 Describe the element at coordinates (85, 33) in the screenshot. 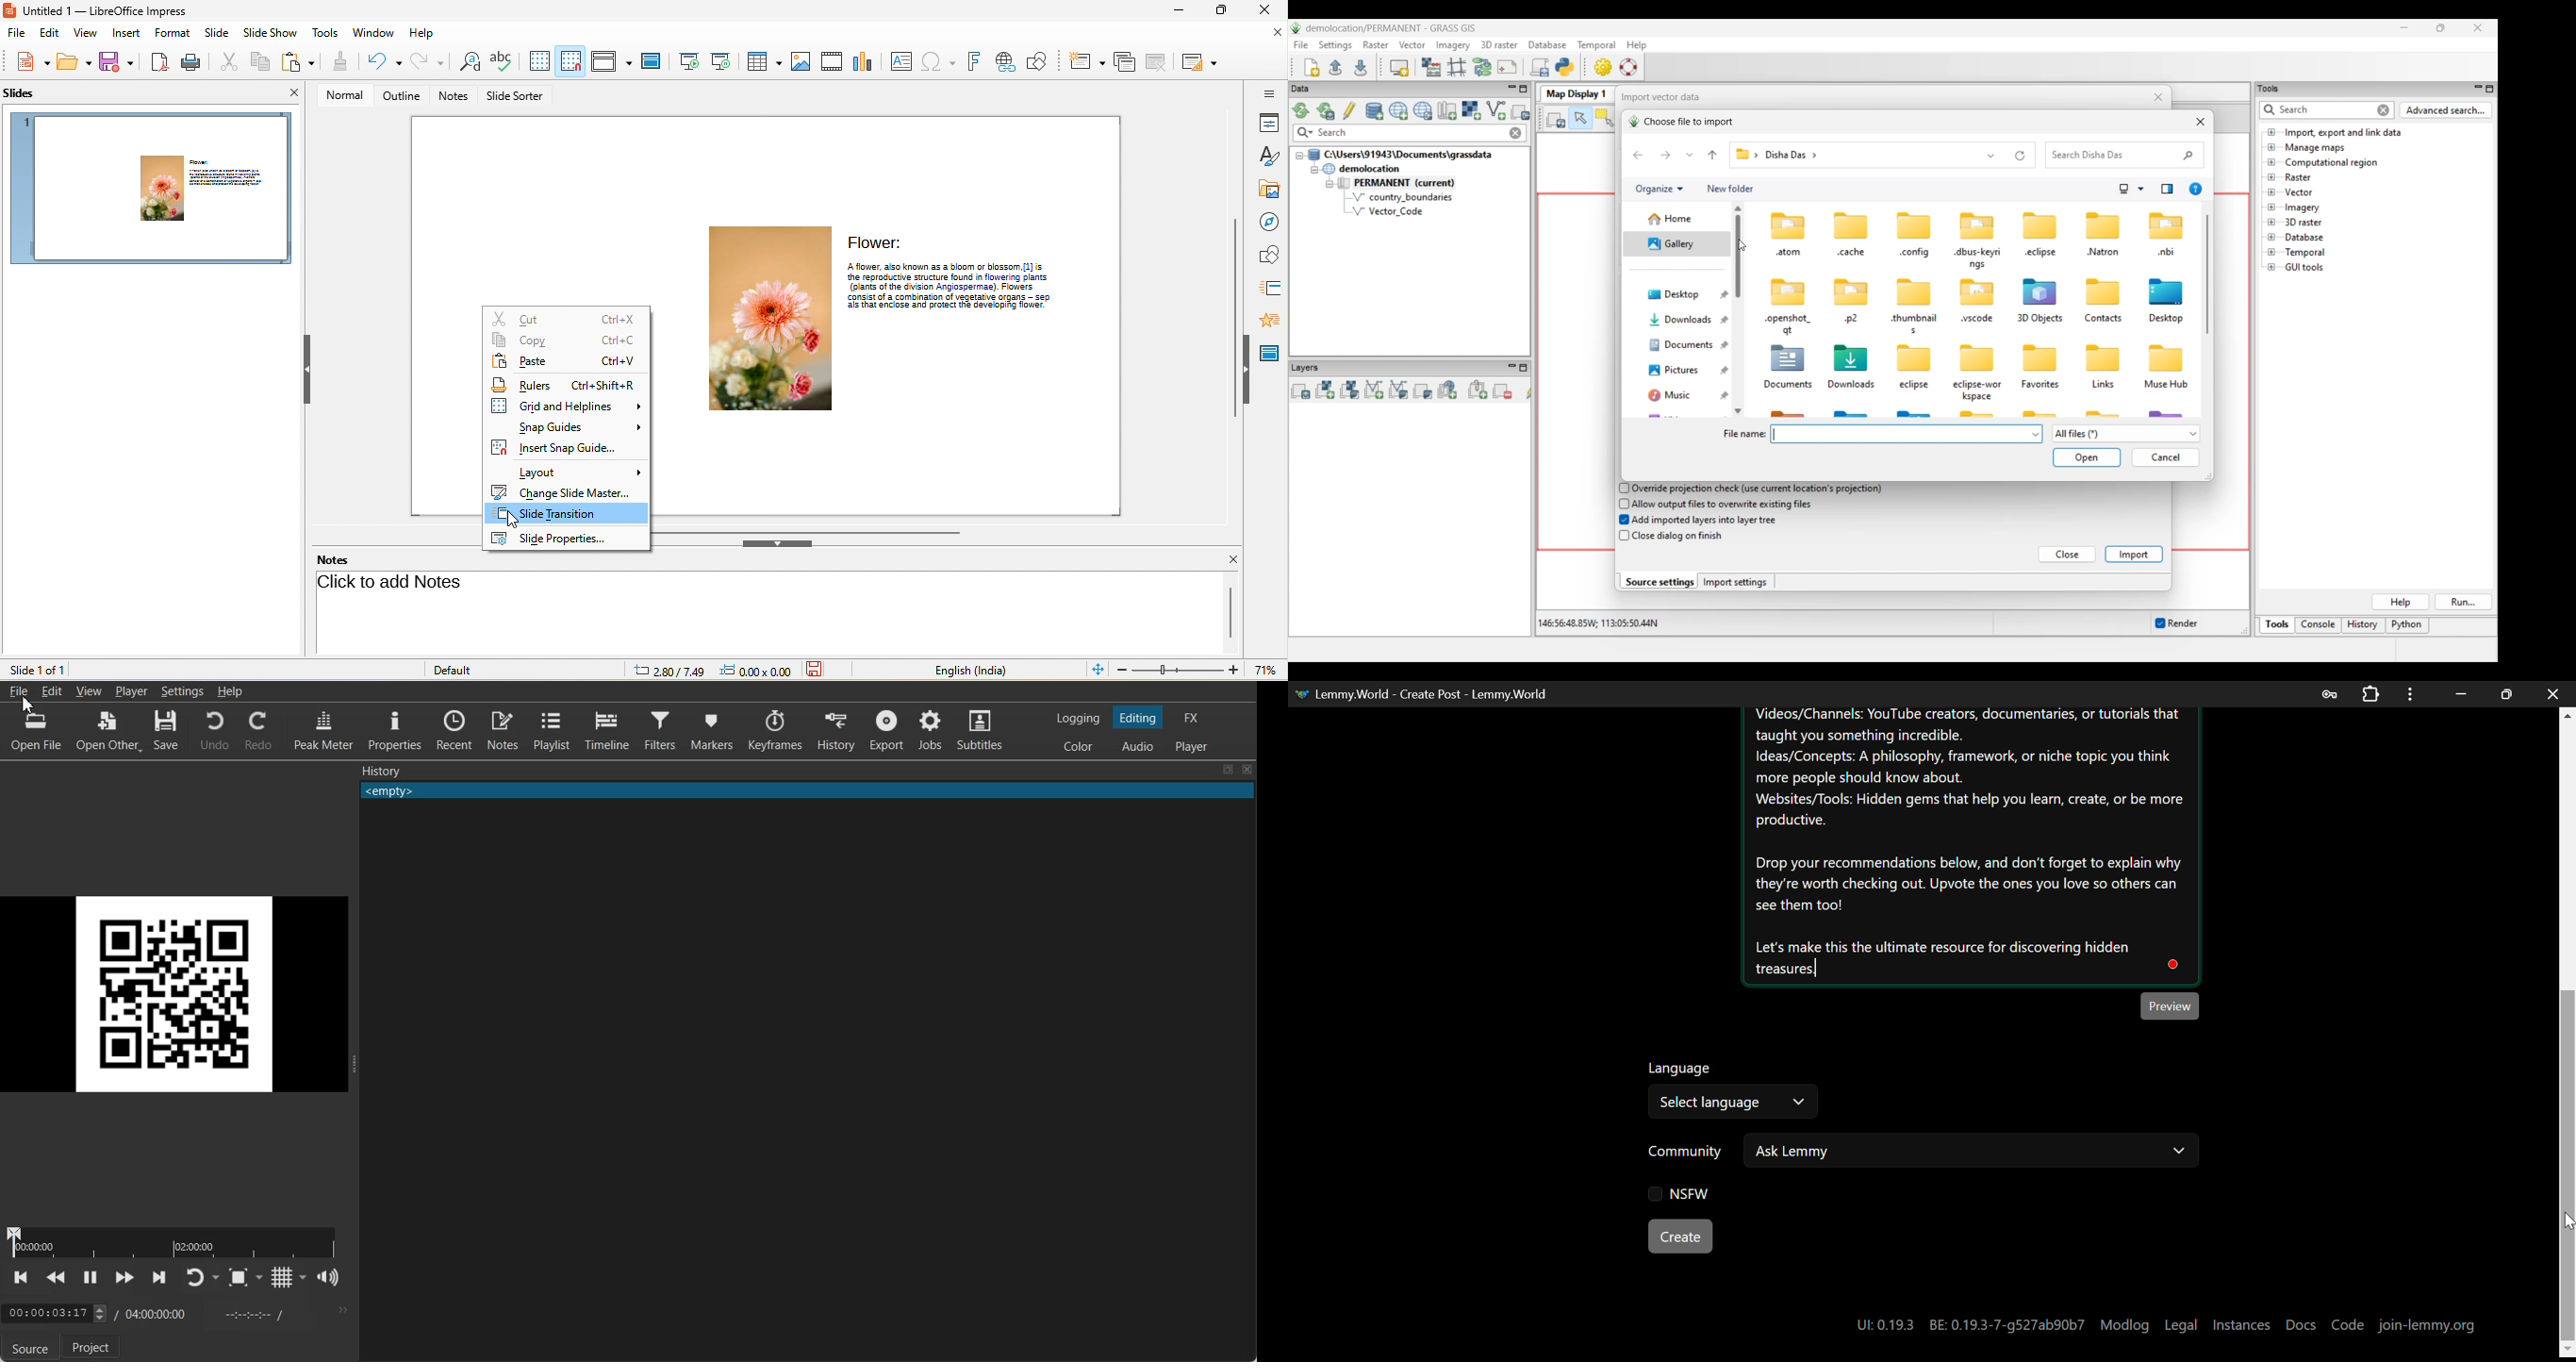

I see `view` at that location.